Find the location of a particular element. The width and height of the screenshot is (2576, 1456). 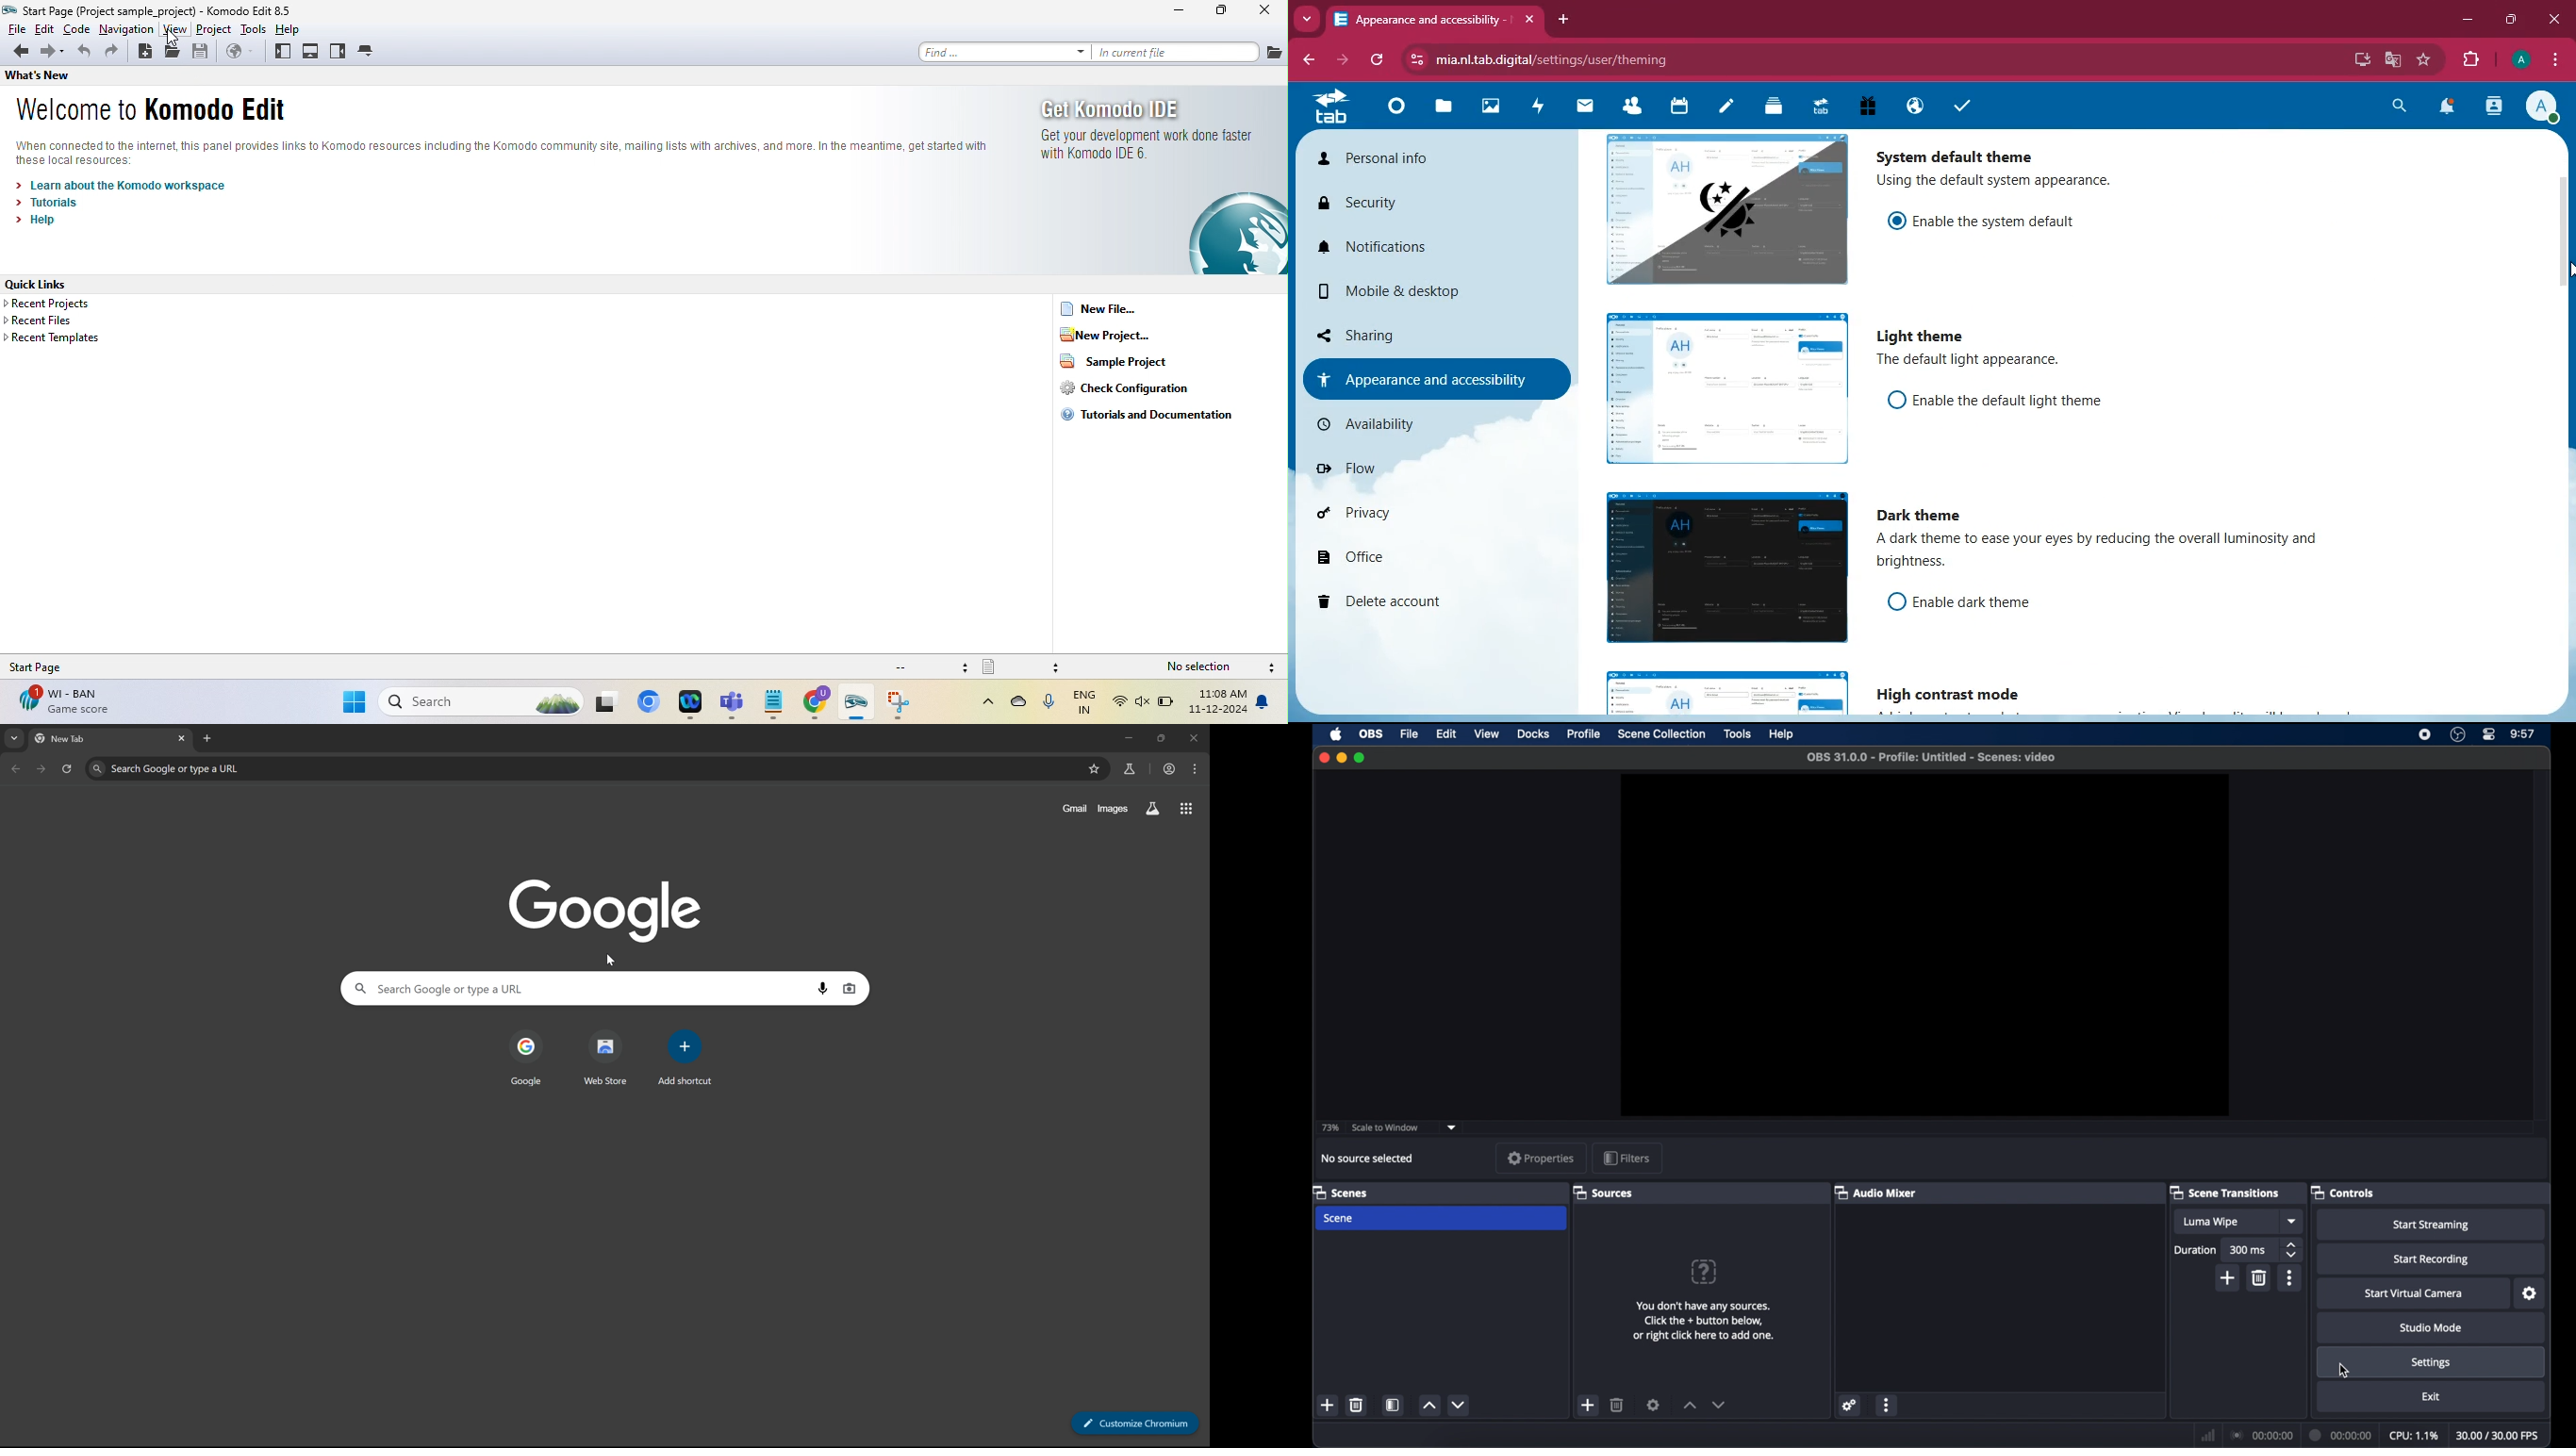

description is located at coordinates (2111, 554).